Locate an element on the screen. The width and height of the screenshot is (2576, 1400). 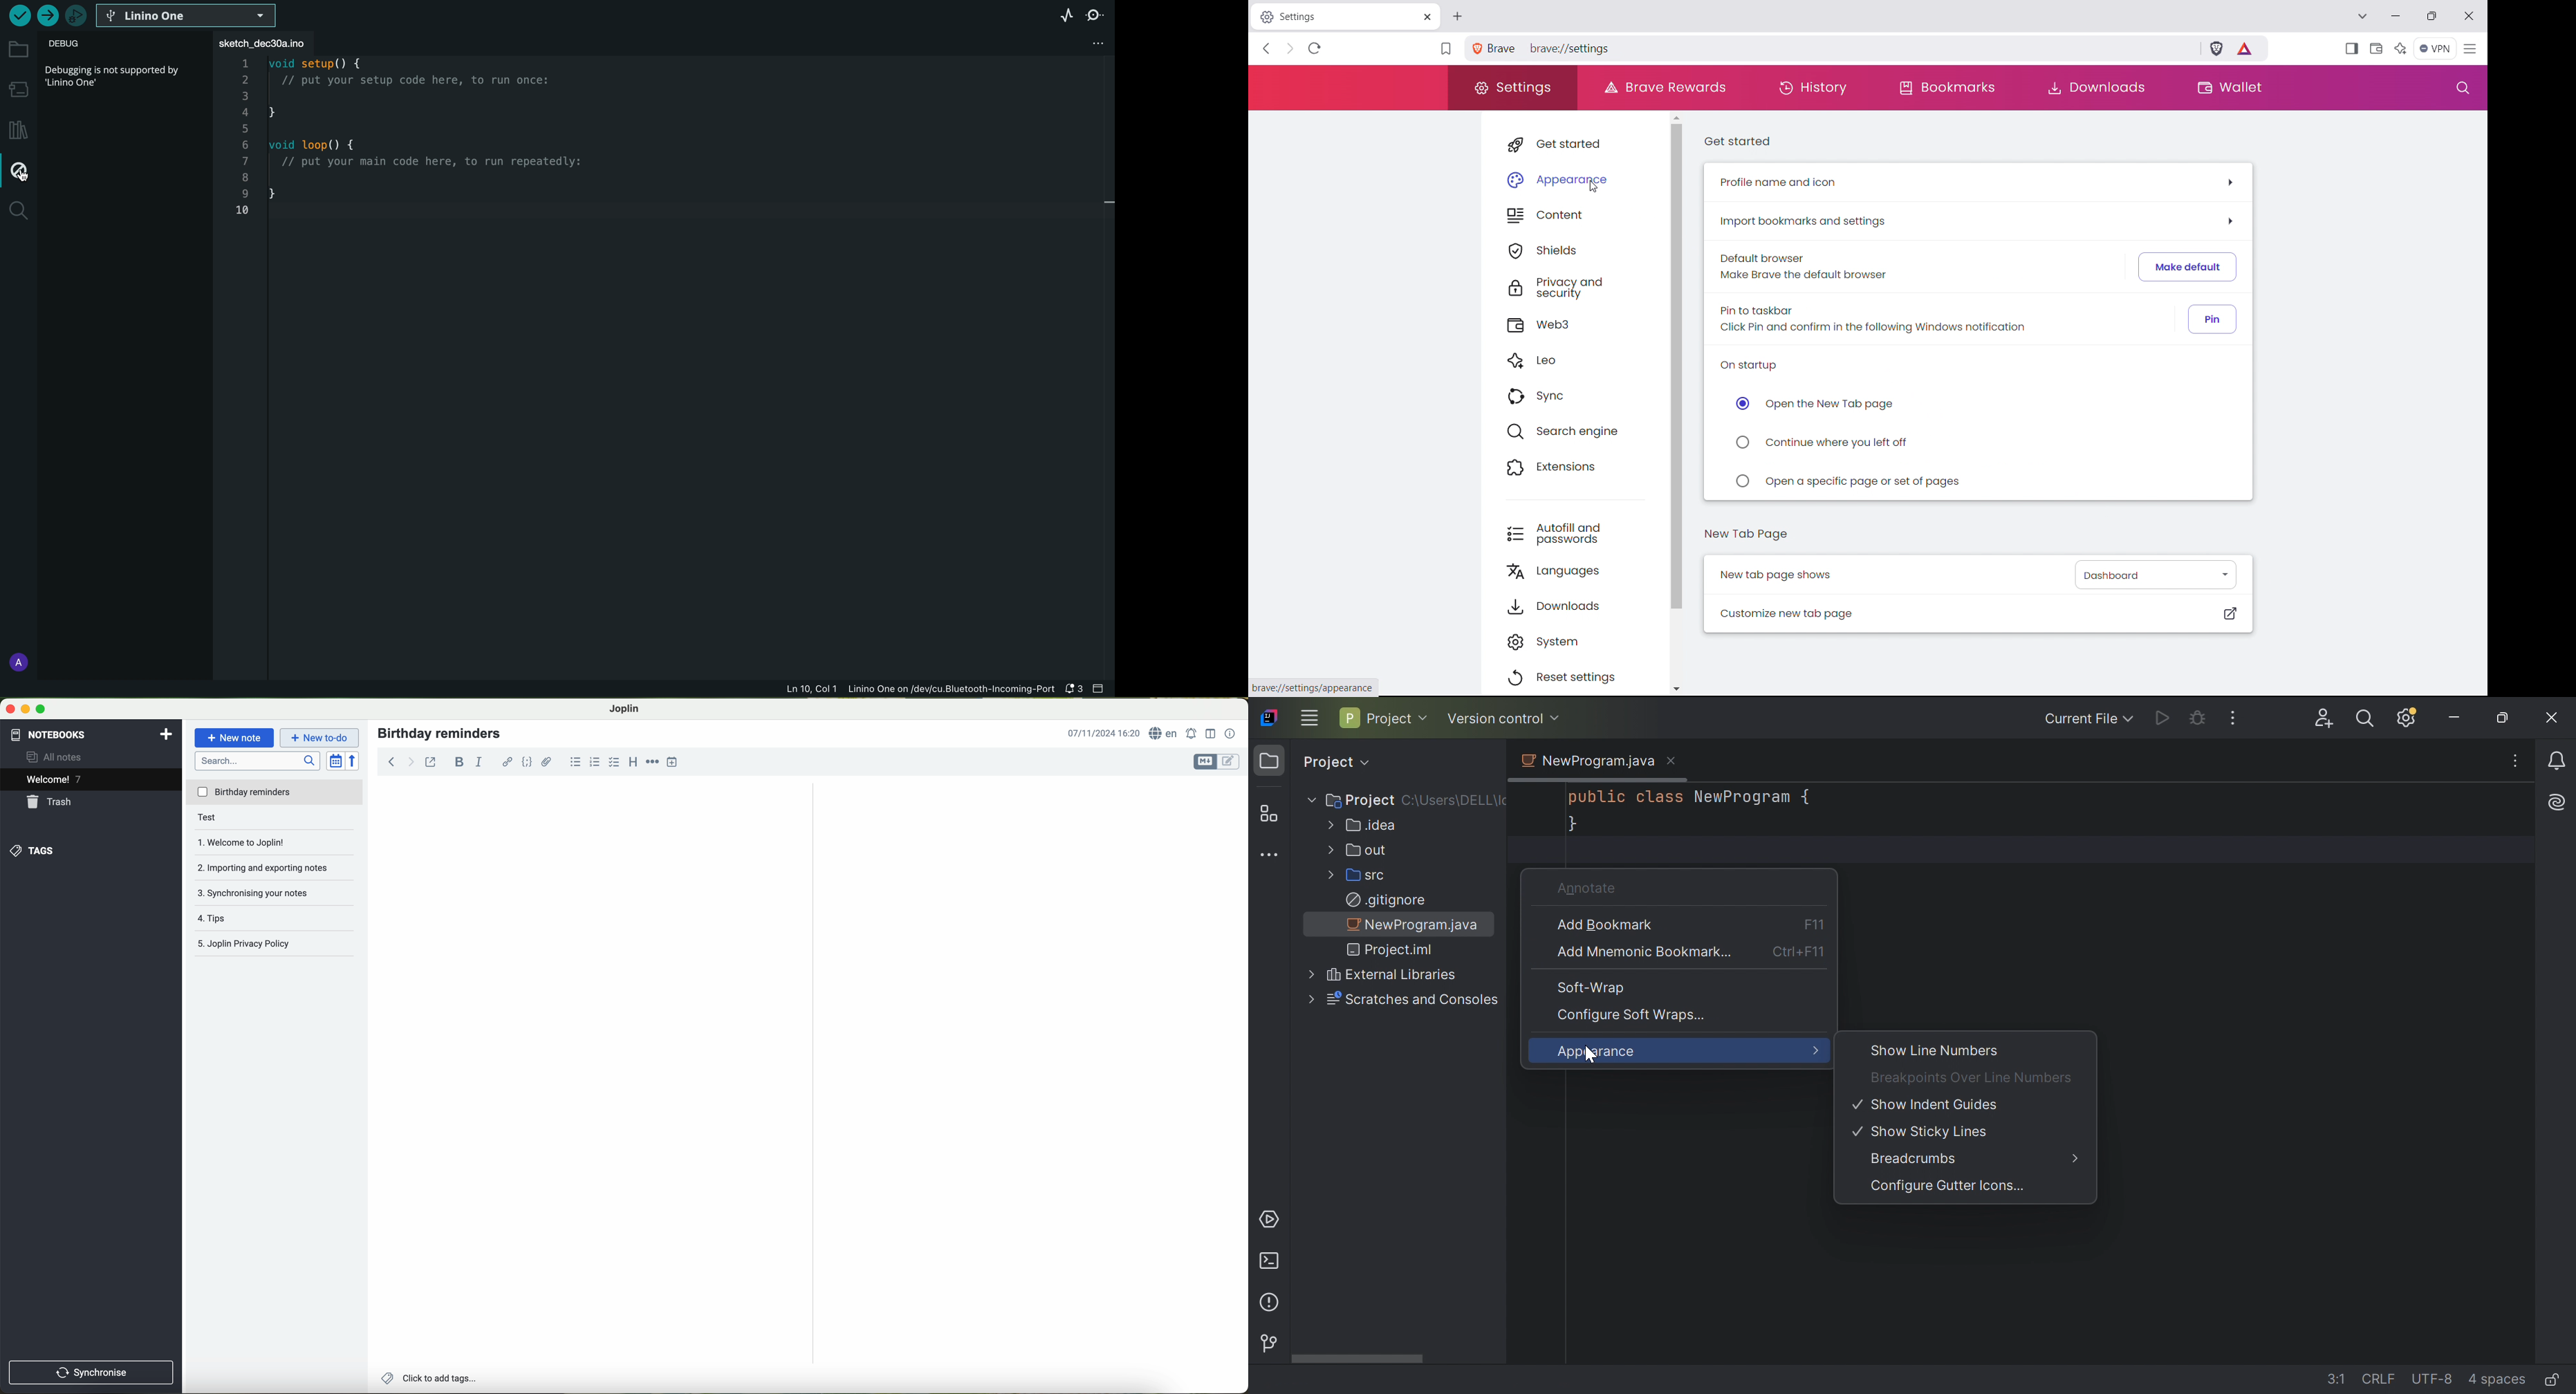
code is located at coordinates (528, 761).